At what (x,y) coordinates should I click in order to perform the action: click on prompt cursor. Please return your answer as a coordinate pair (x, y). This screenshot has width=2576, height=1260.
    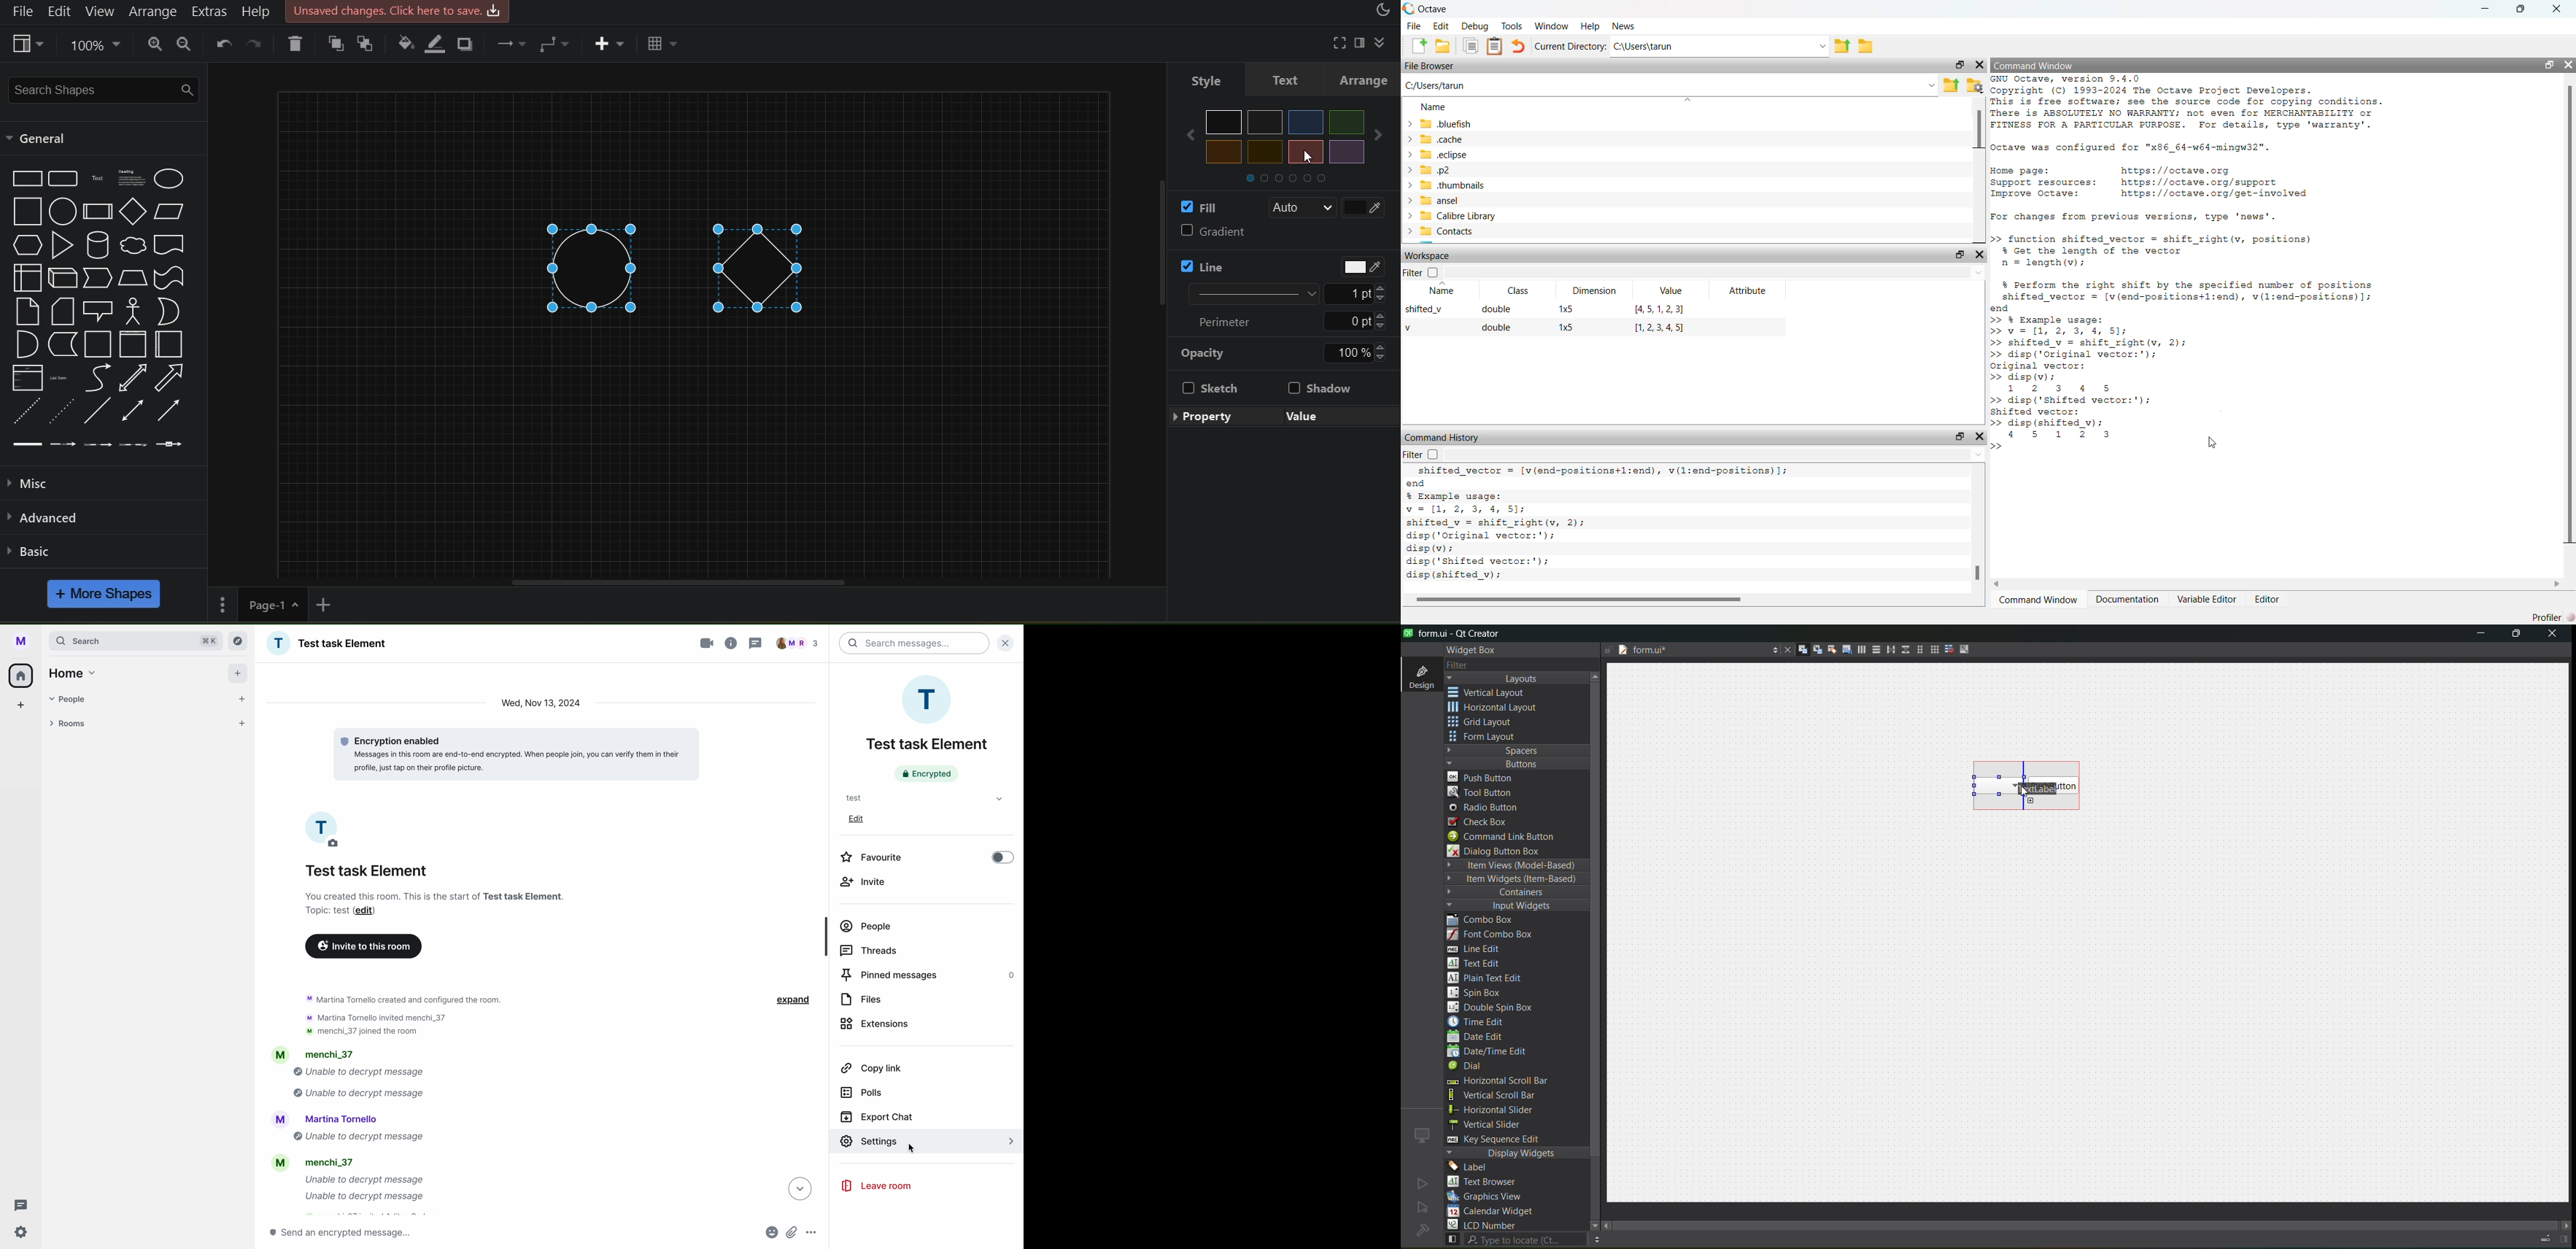
    Looking at the image, I should click on (1999, 447).